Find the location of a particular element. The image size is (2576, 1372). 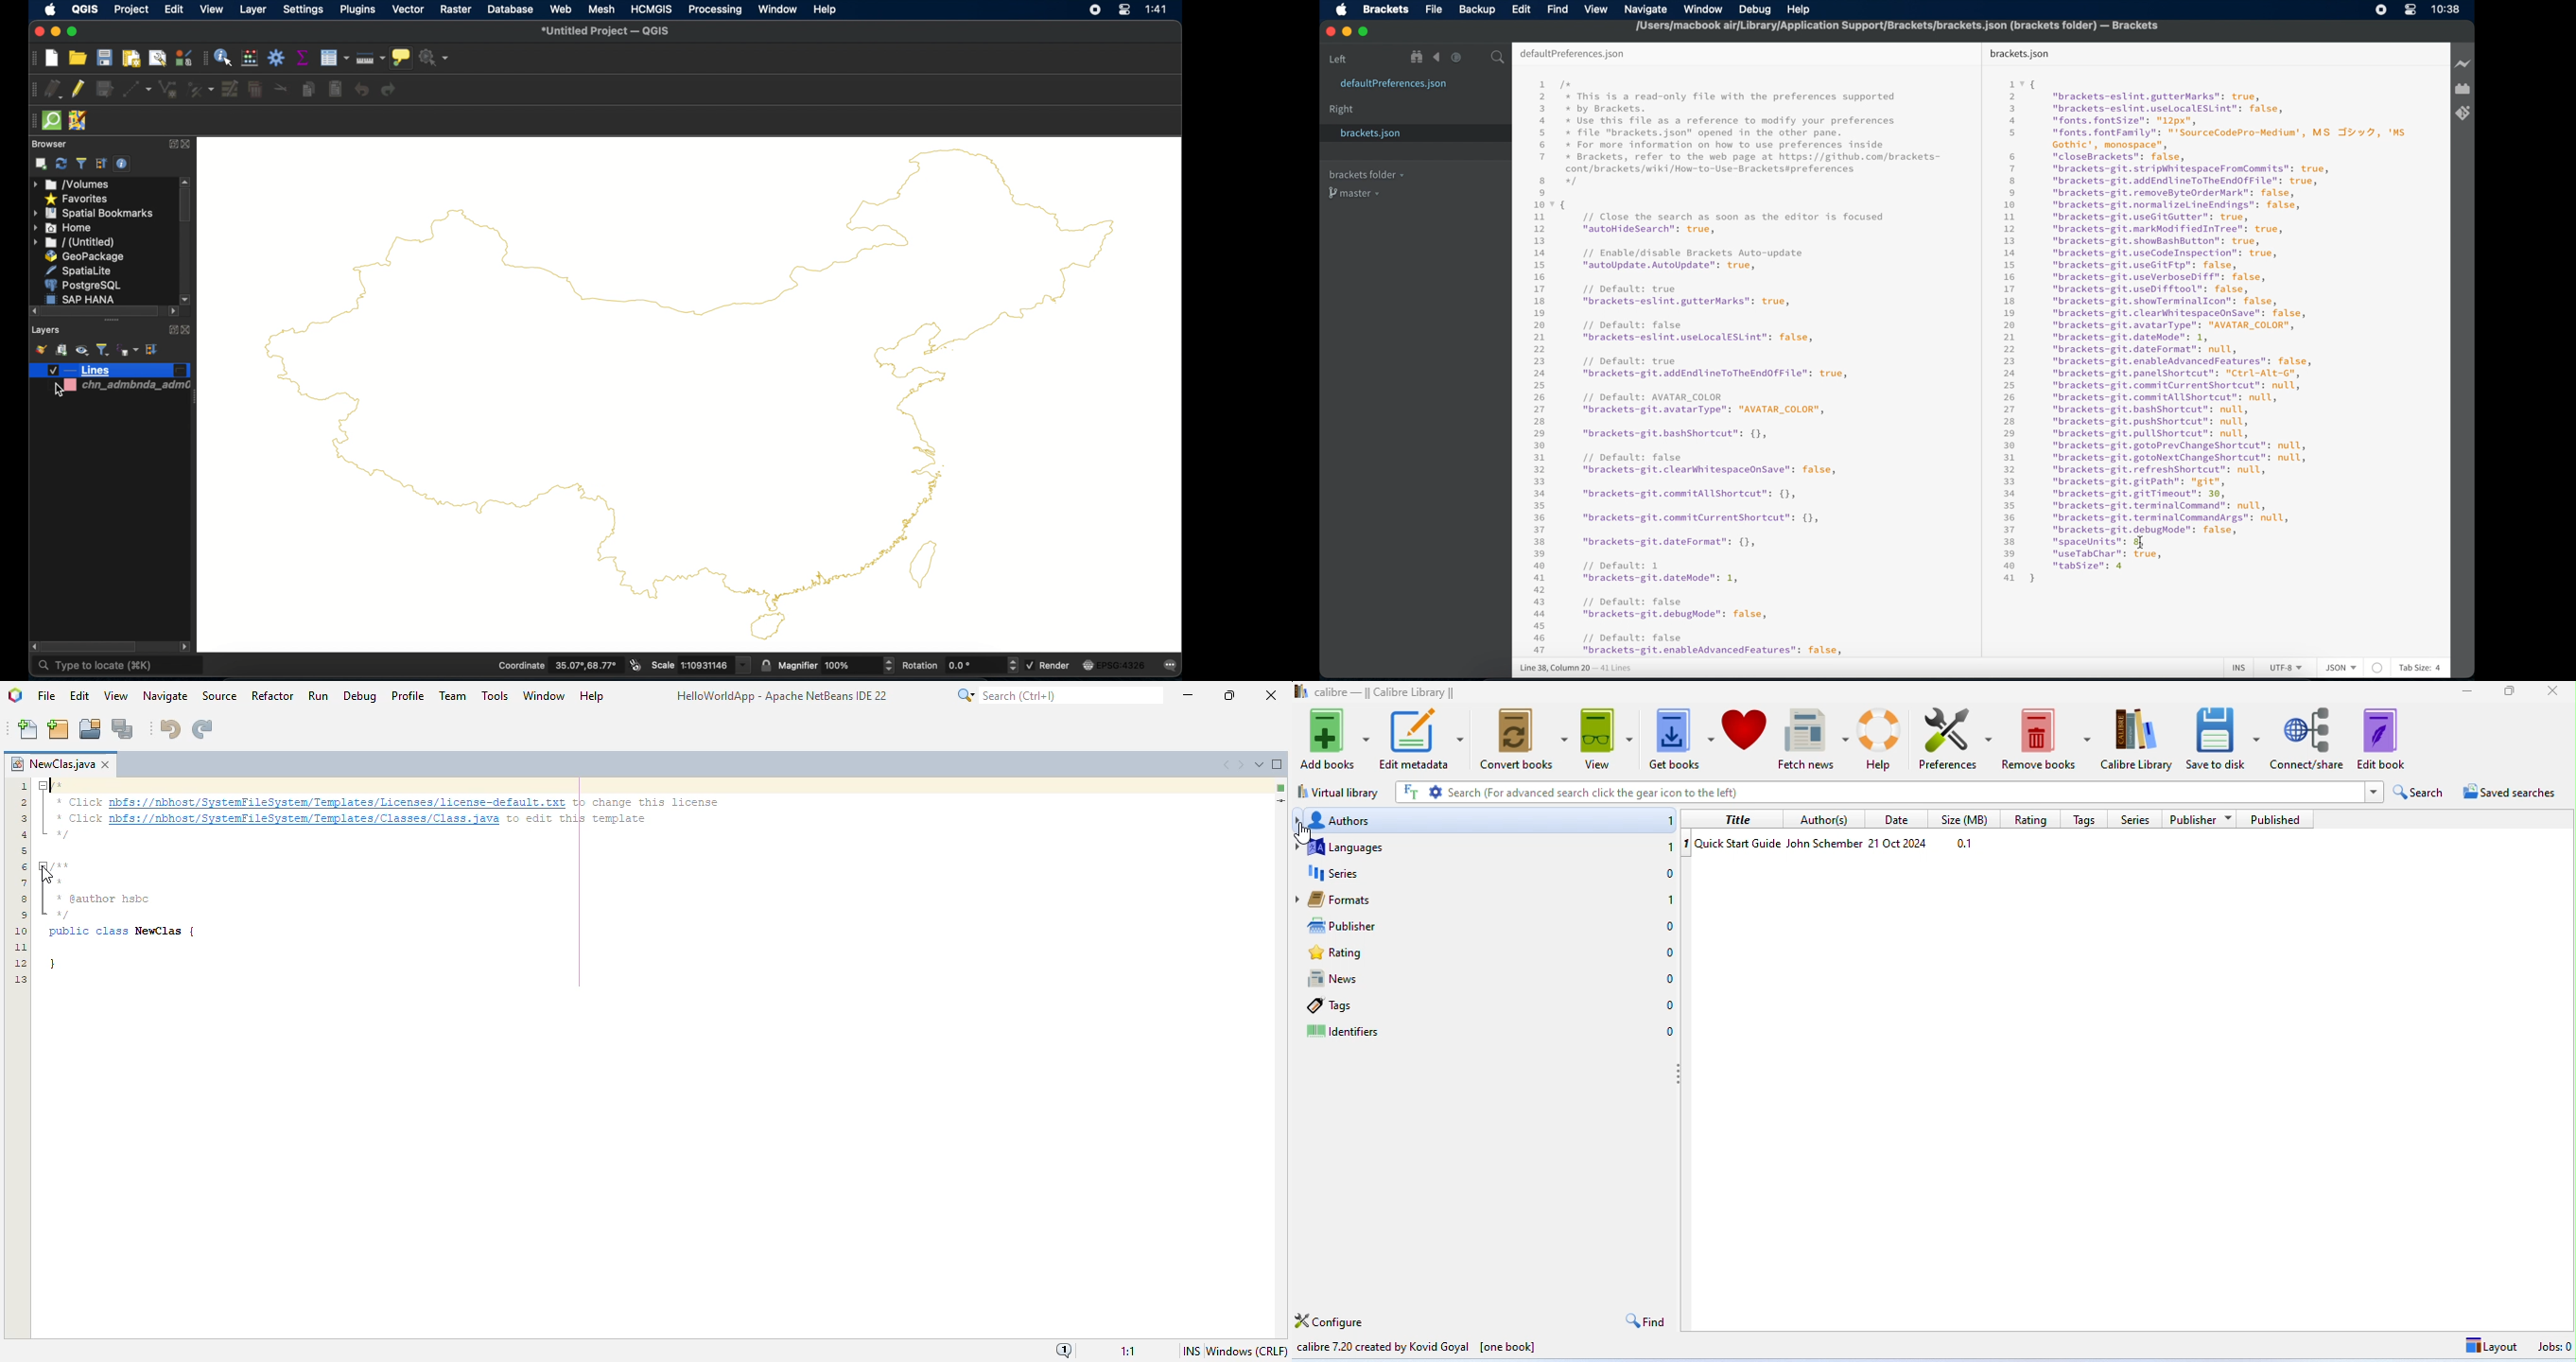

size is located at coordinates (1963, 820).